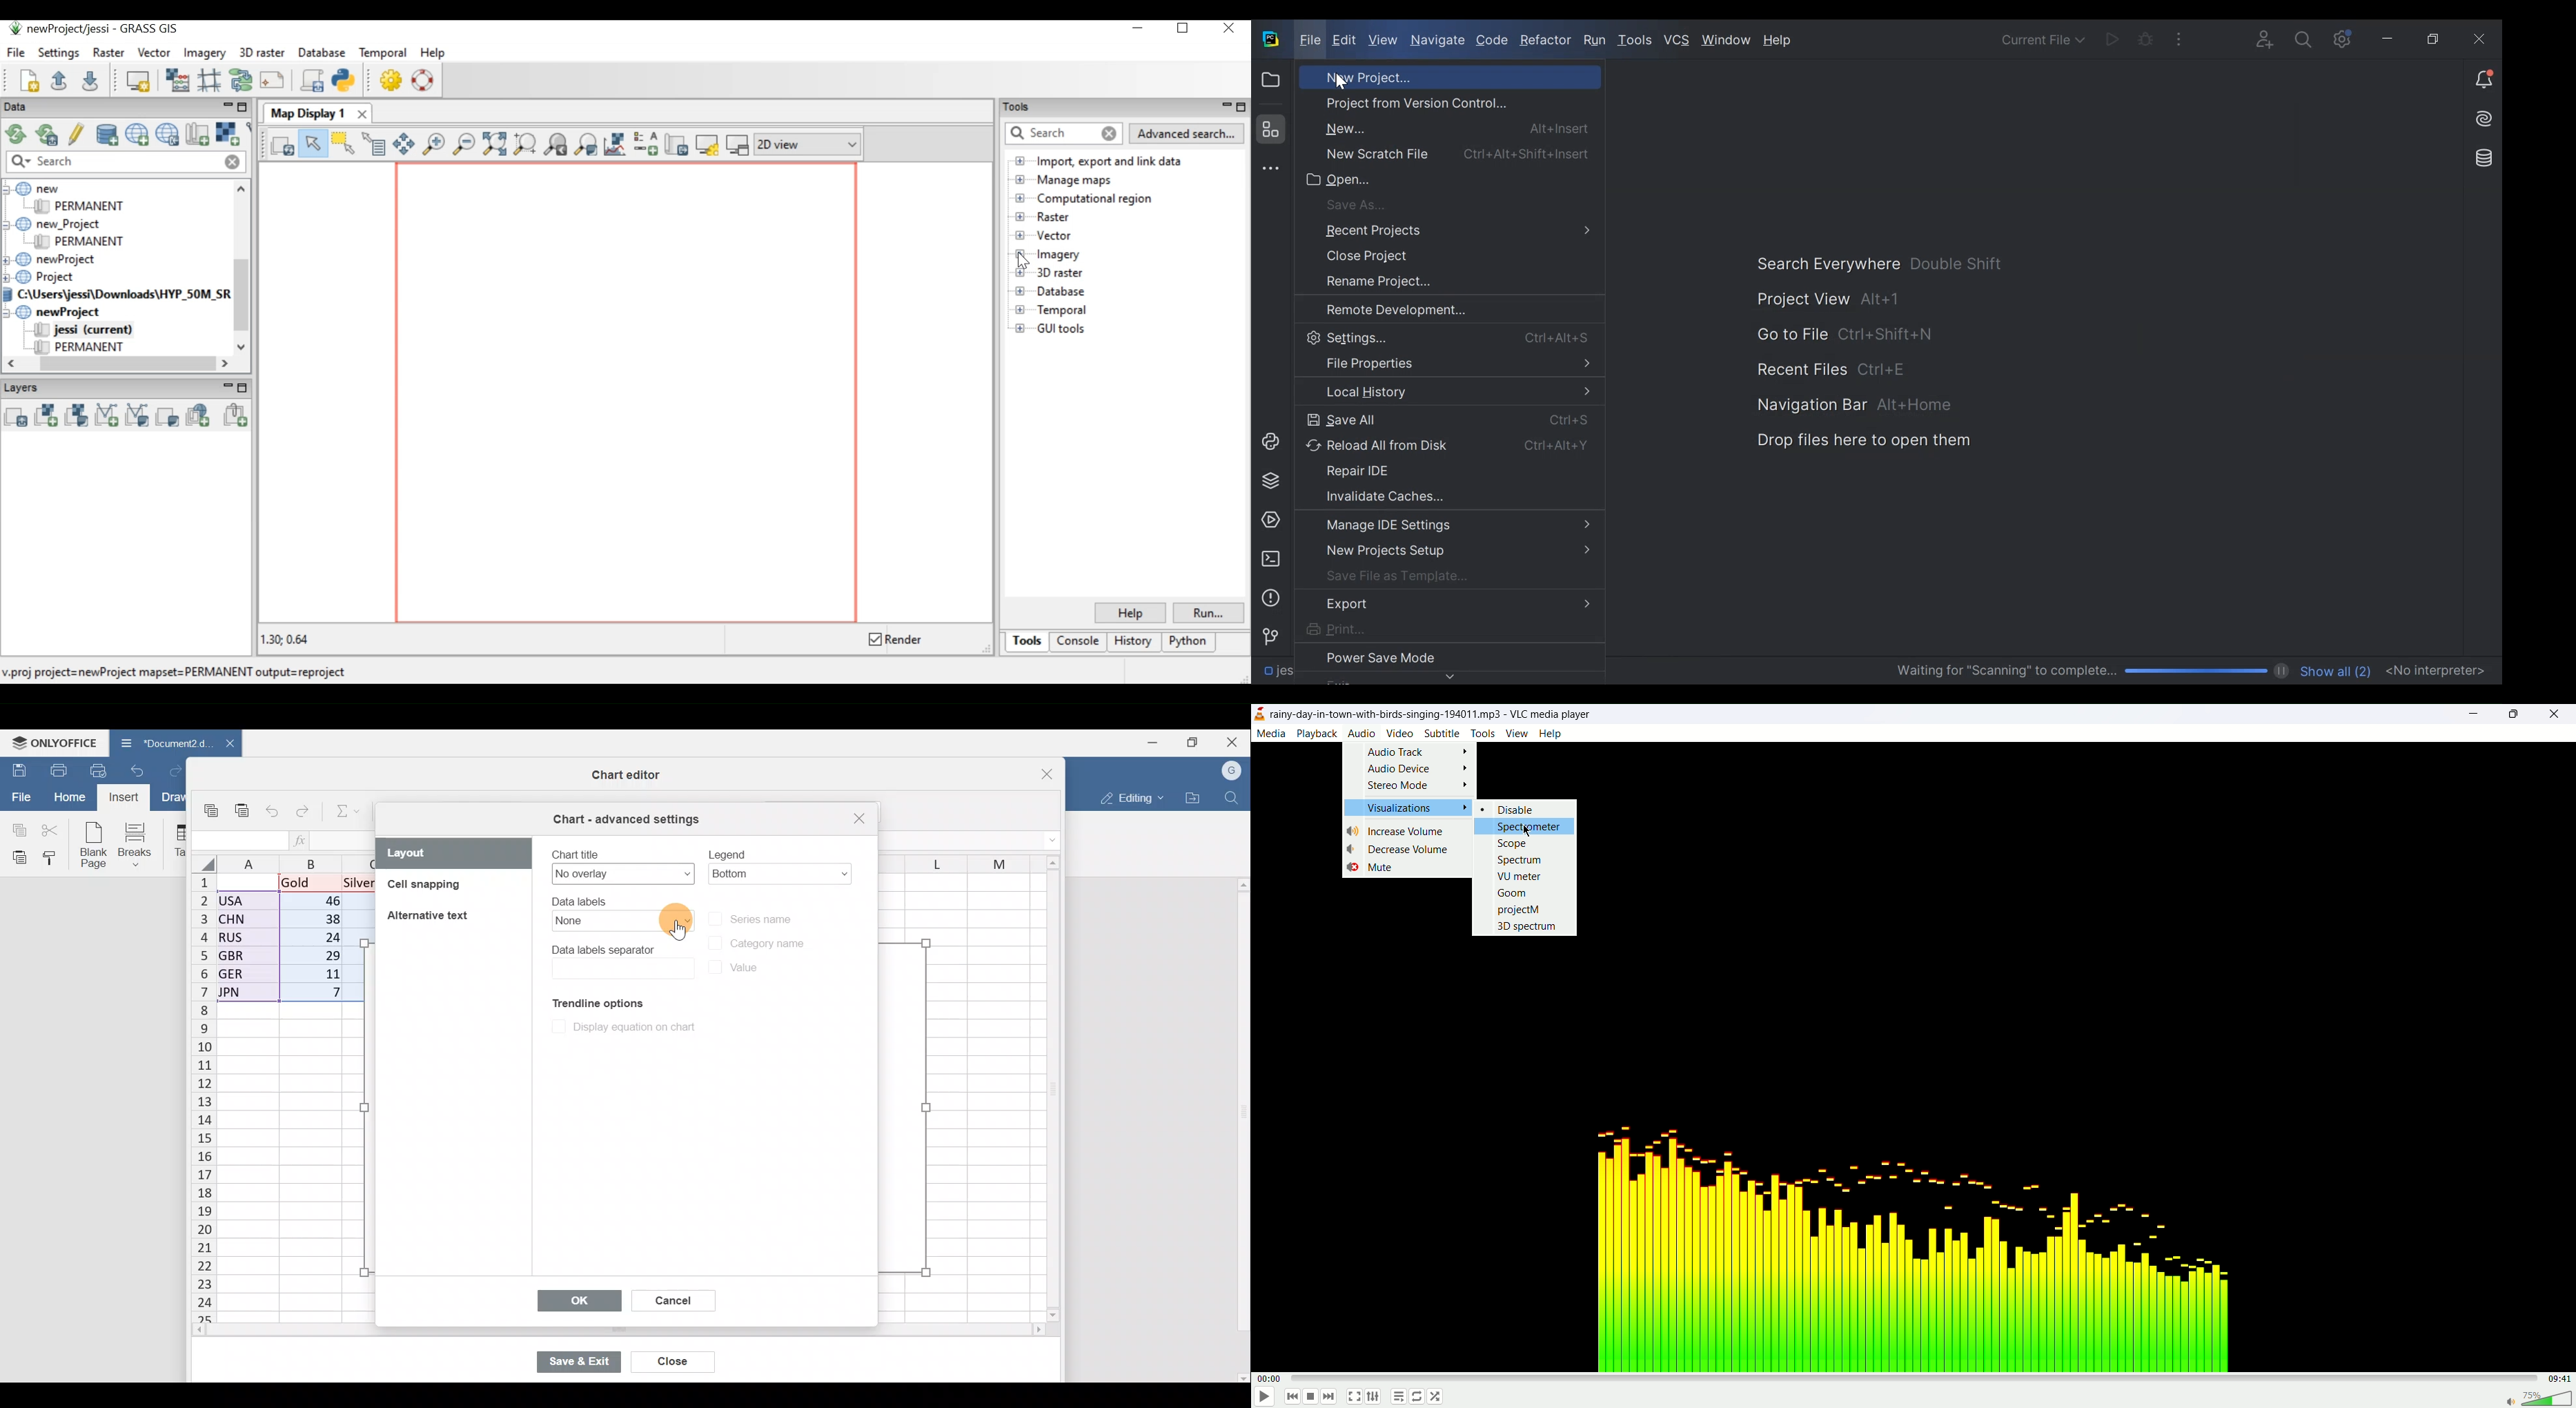 This screenshot has width=2576, height=1428. I want to click on Redo, so click(175, 772).